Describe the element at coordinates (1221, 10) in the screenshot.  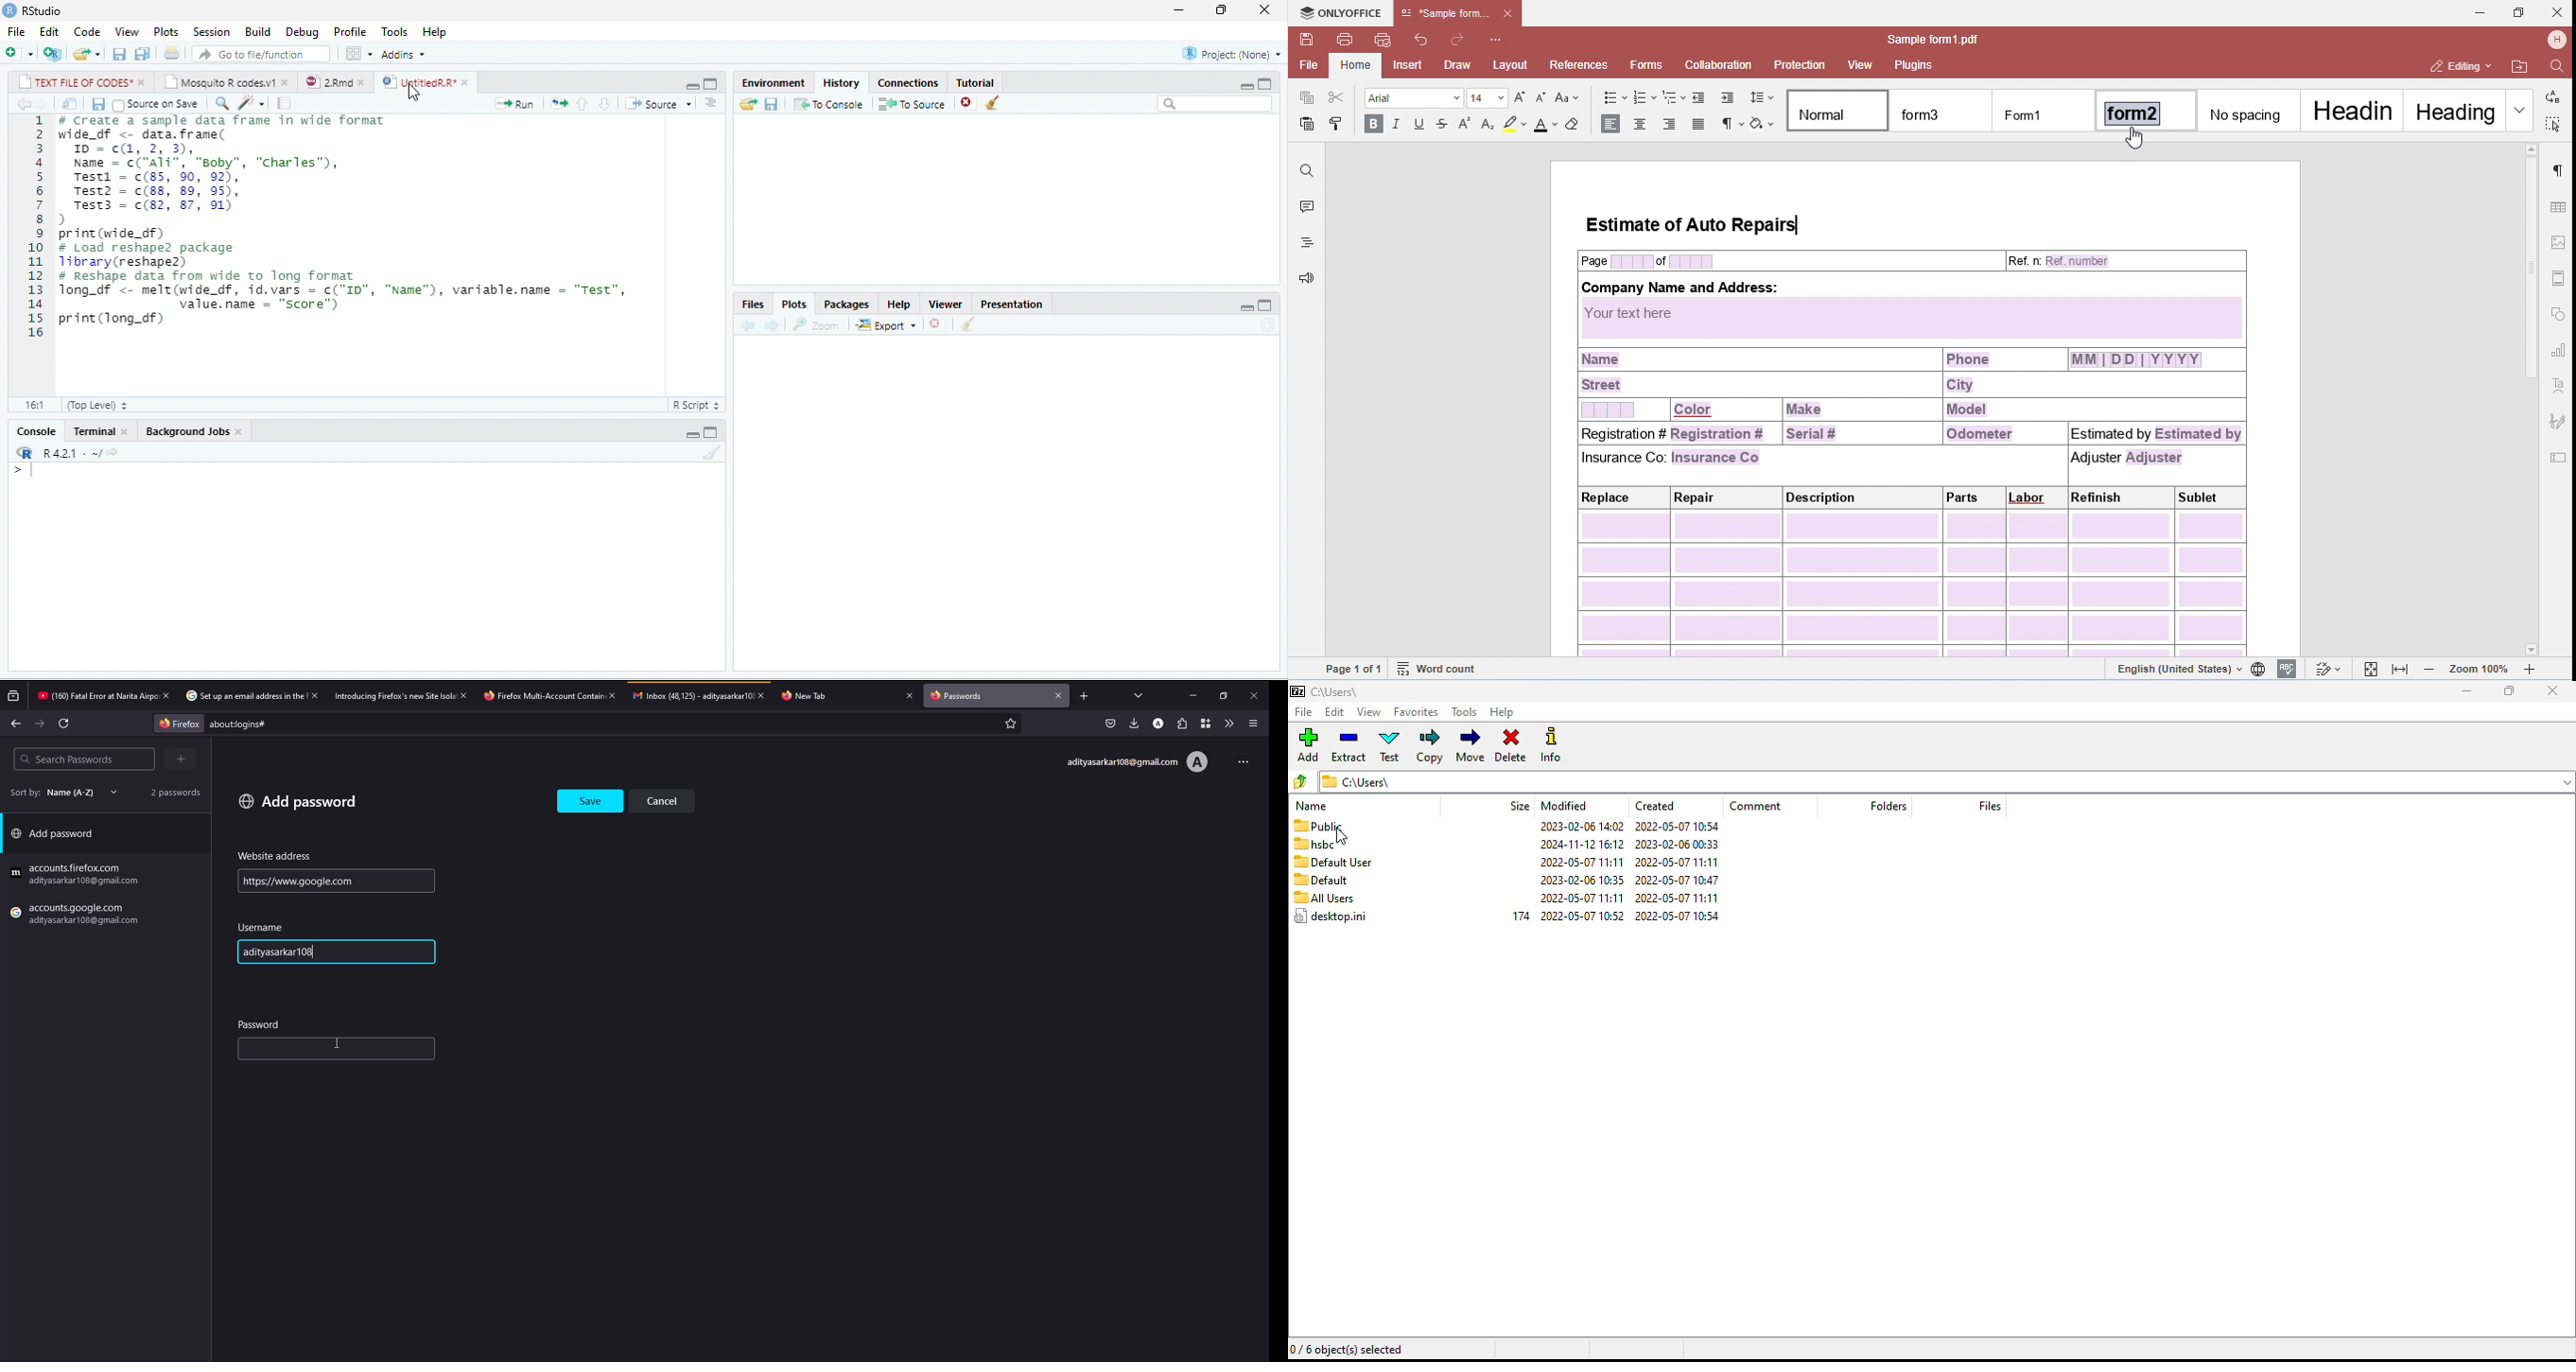
I see `resize` at that location.